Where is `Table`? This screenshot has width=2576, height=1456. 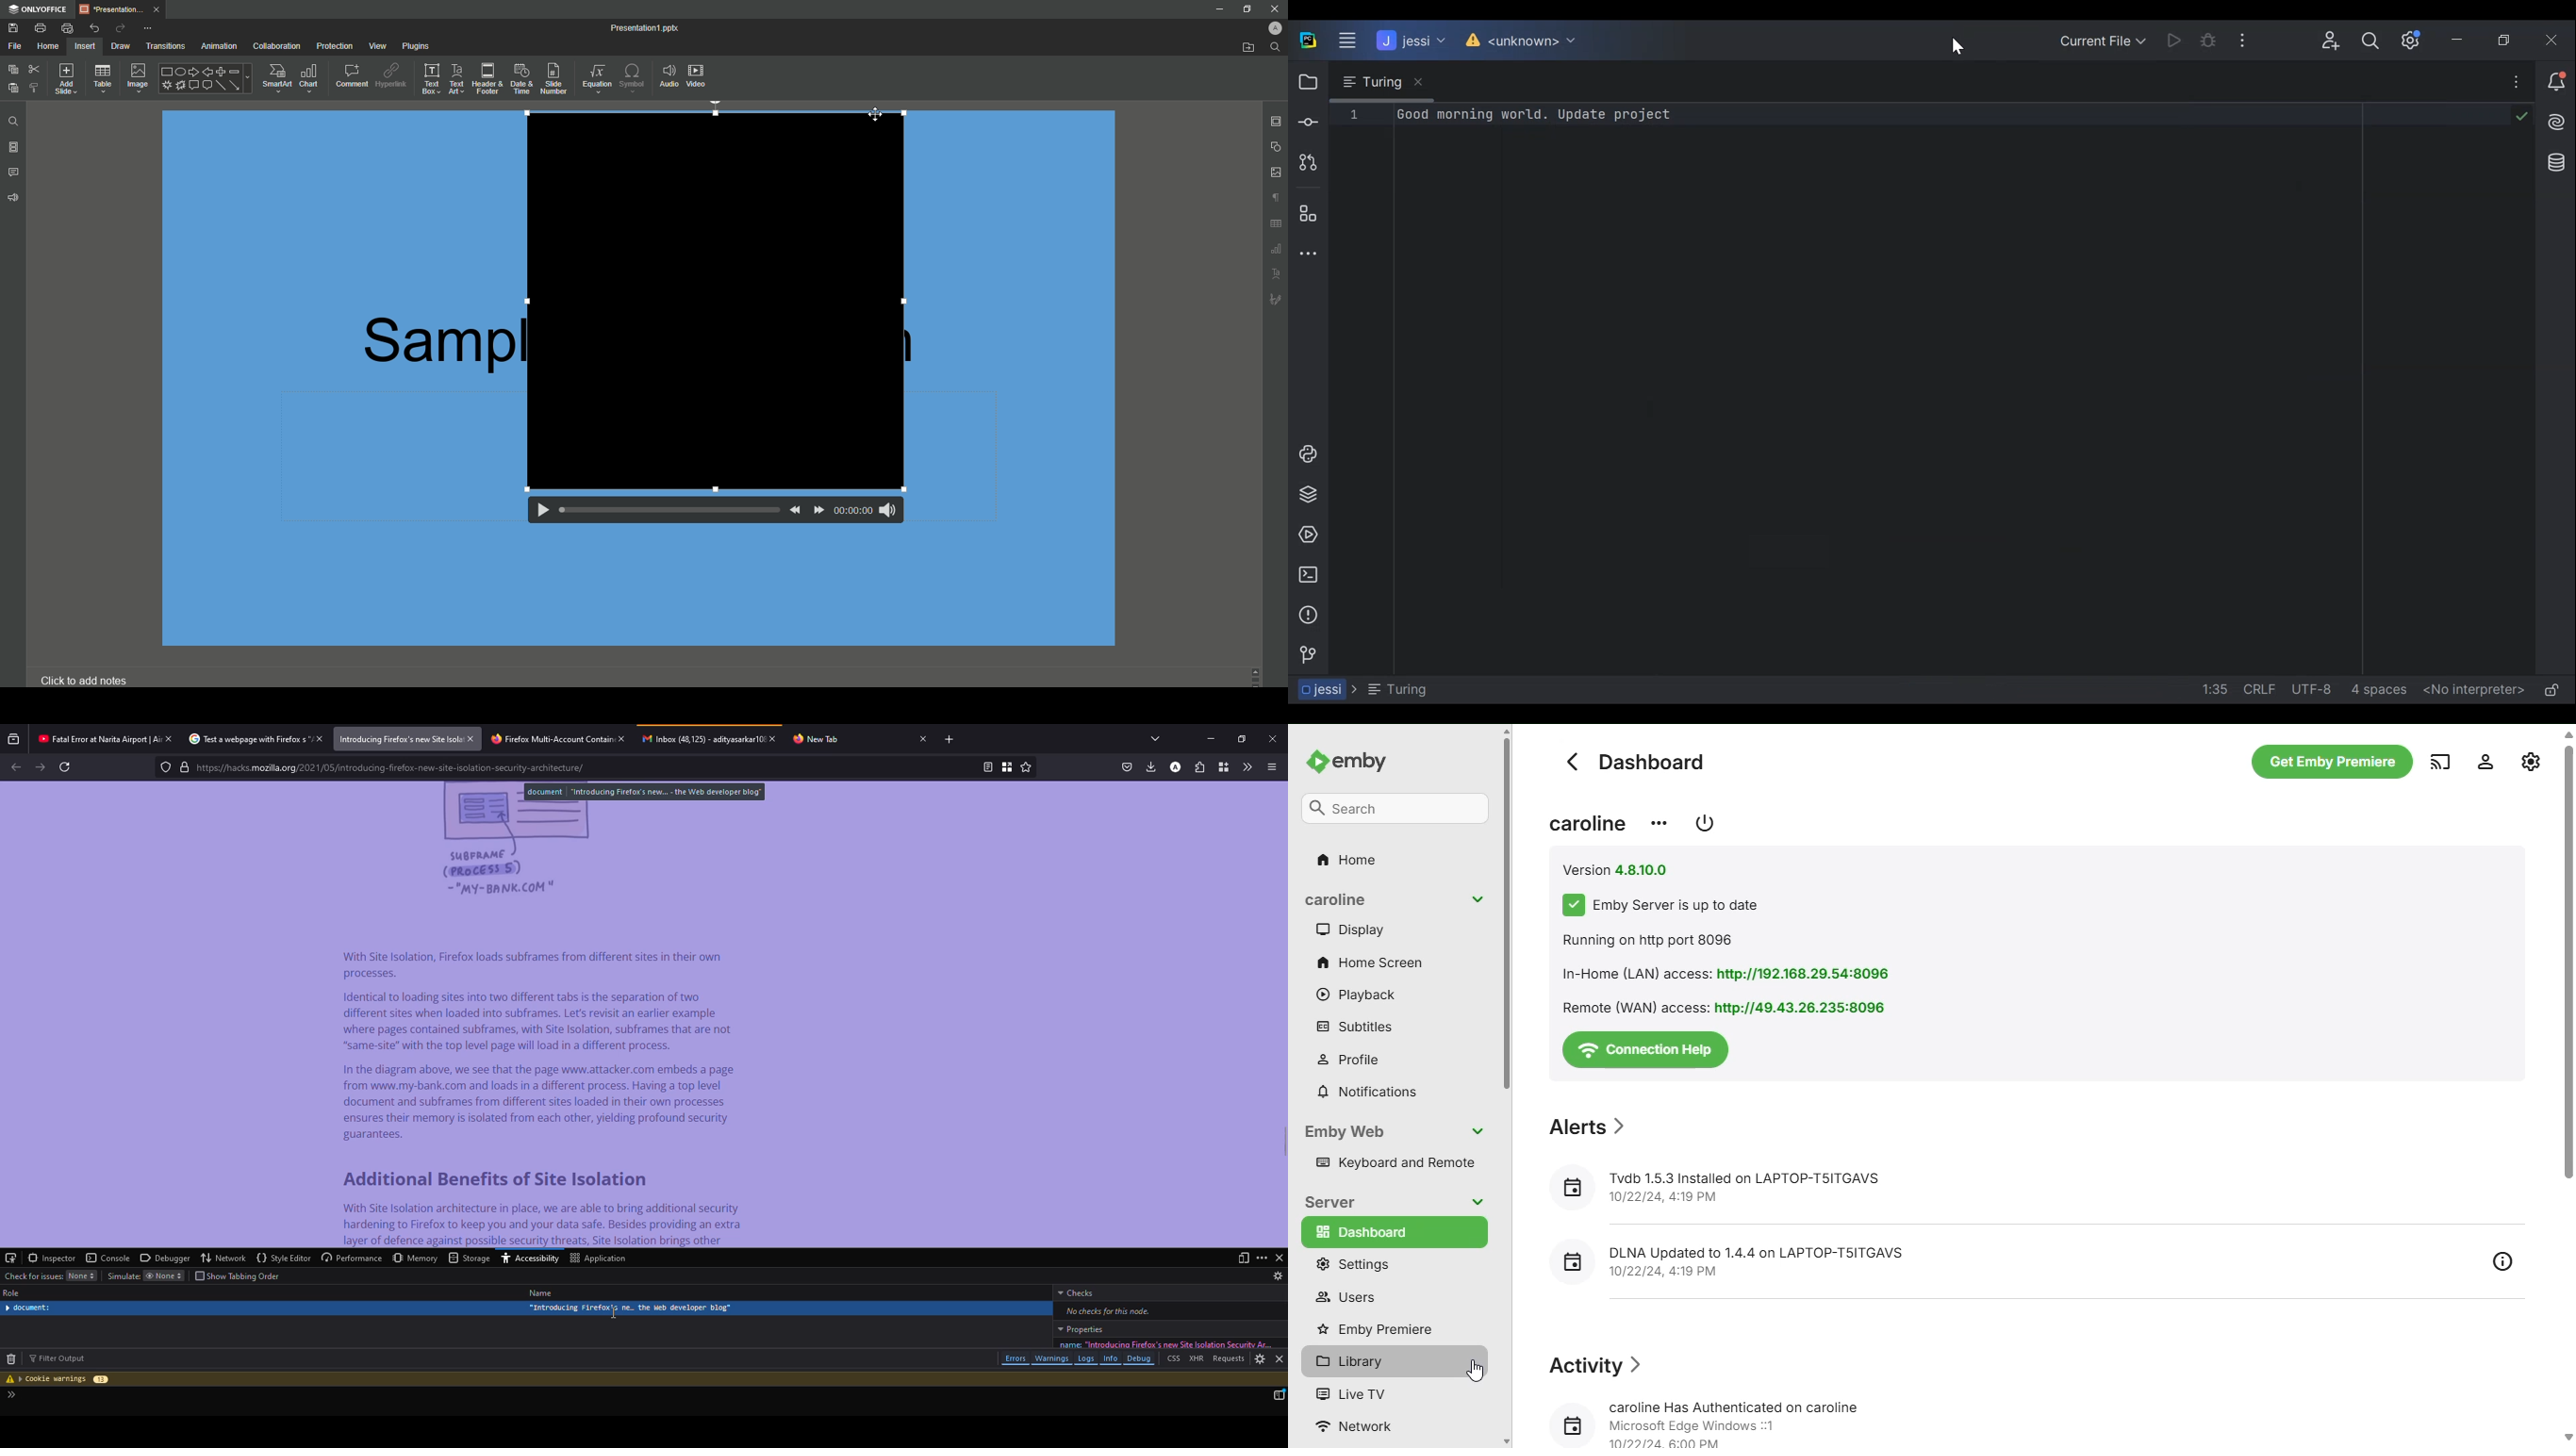
Table is located at coordinates (103, 79).